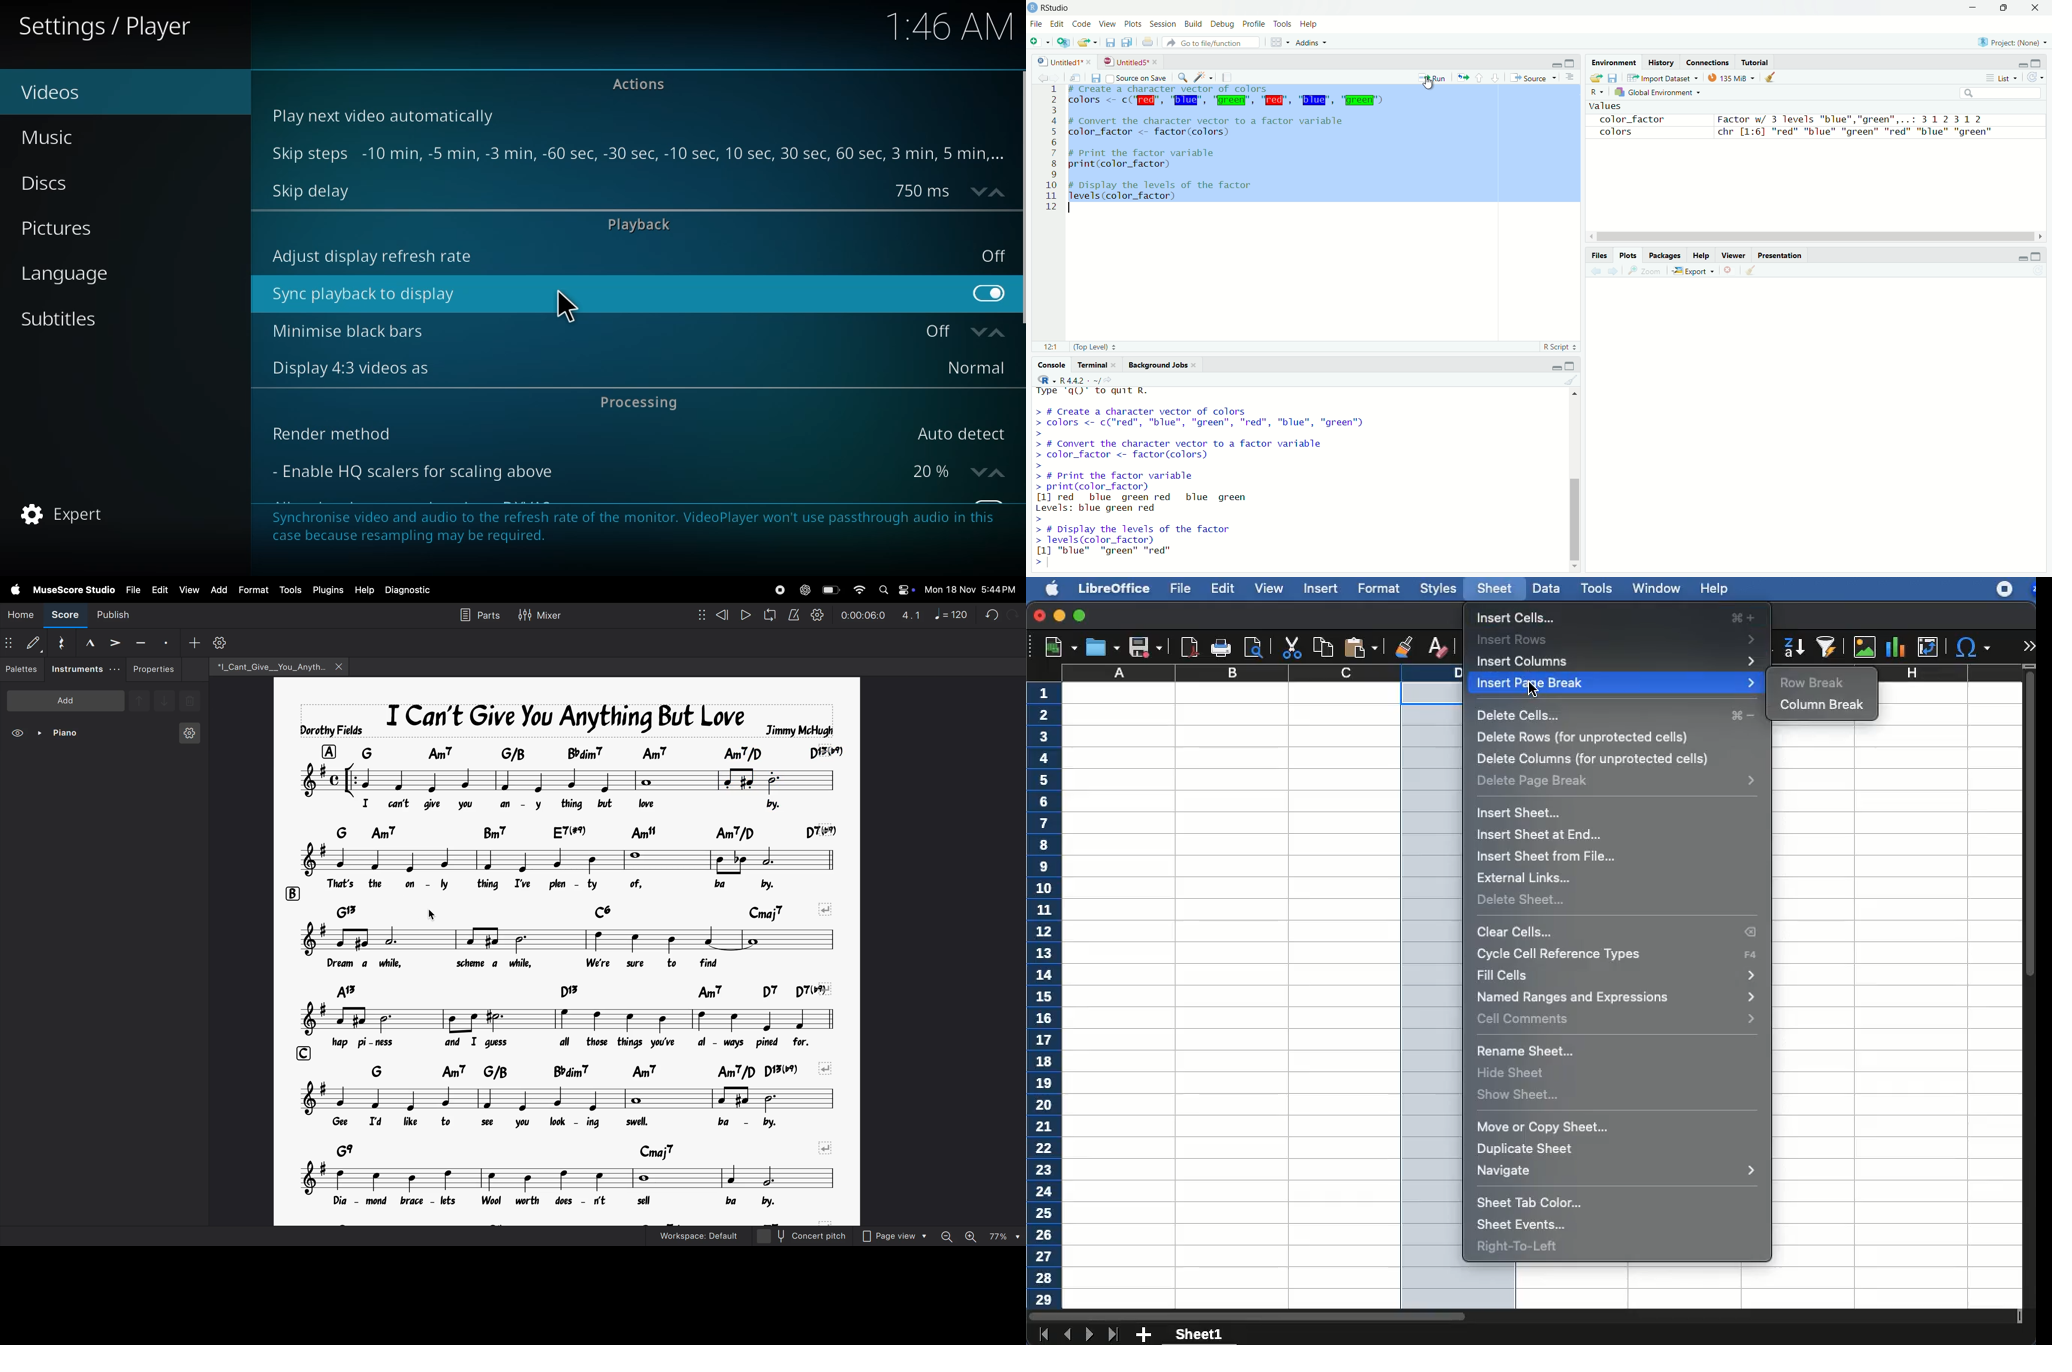  I want to click on source, so click(1532, 78).